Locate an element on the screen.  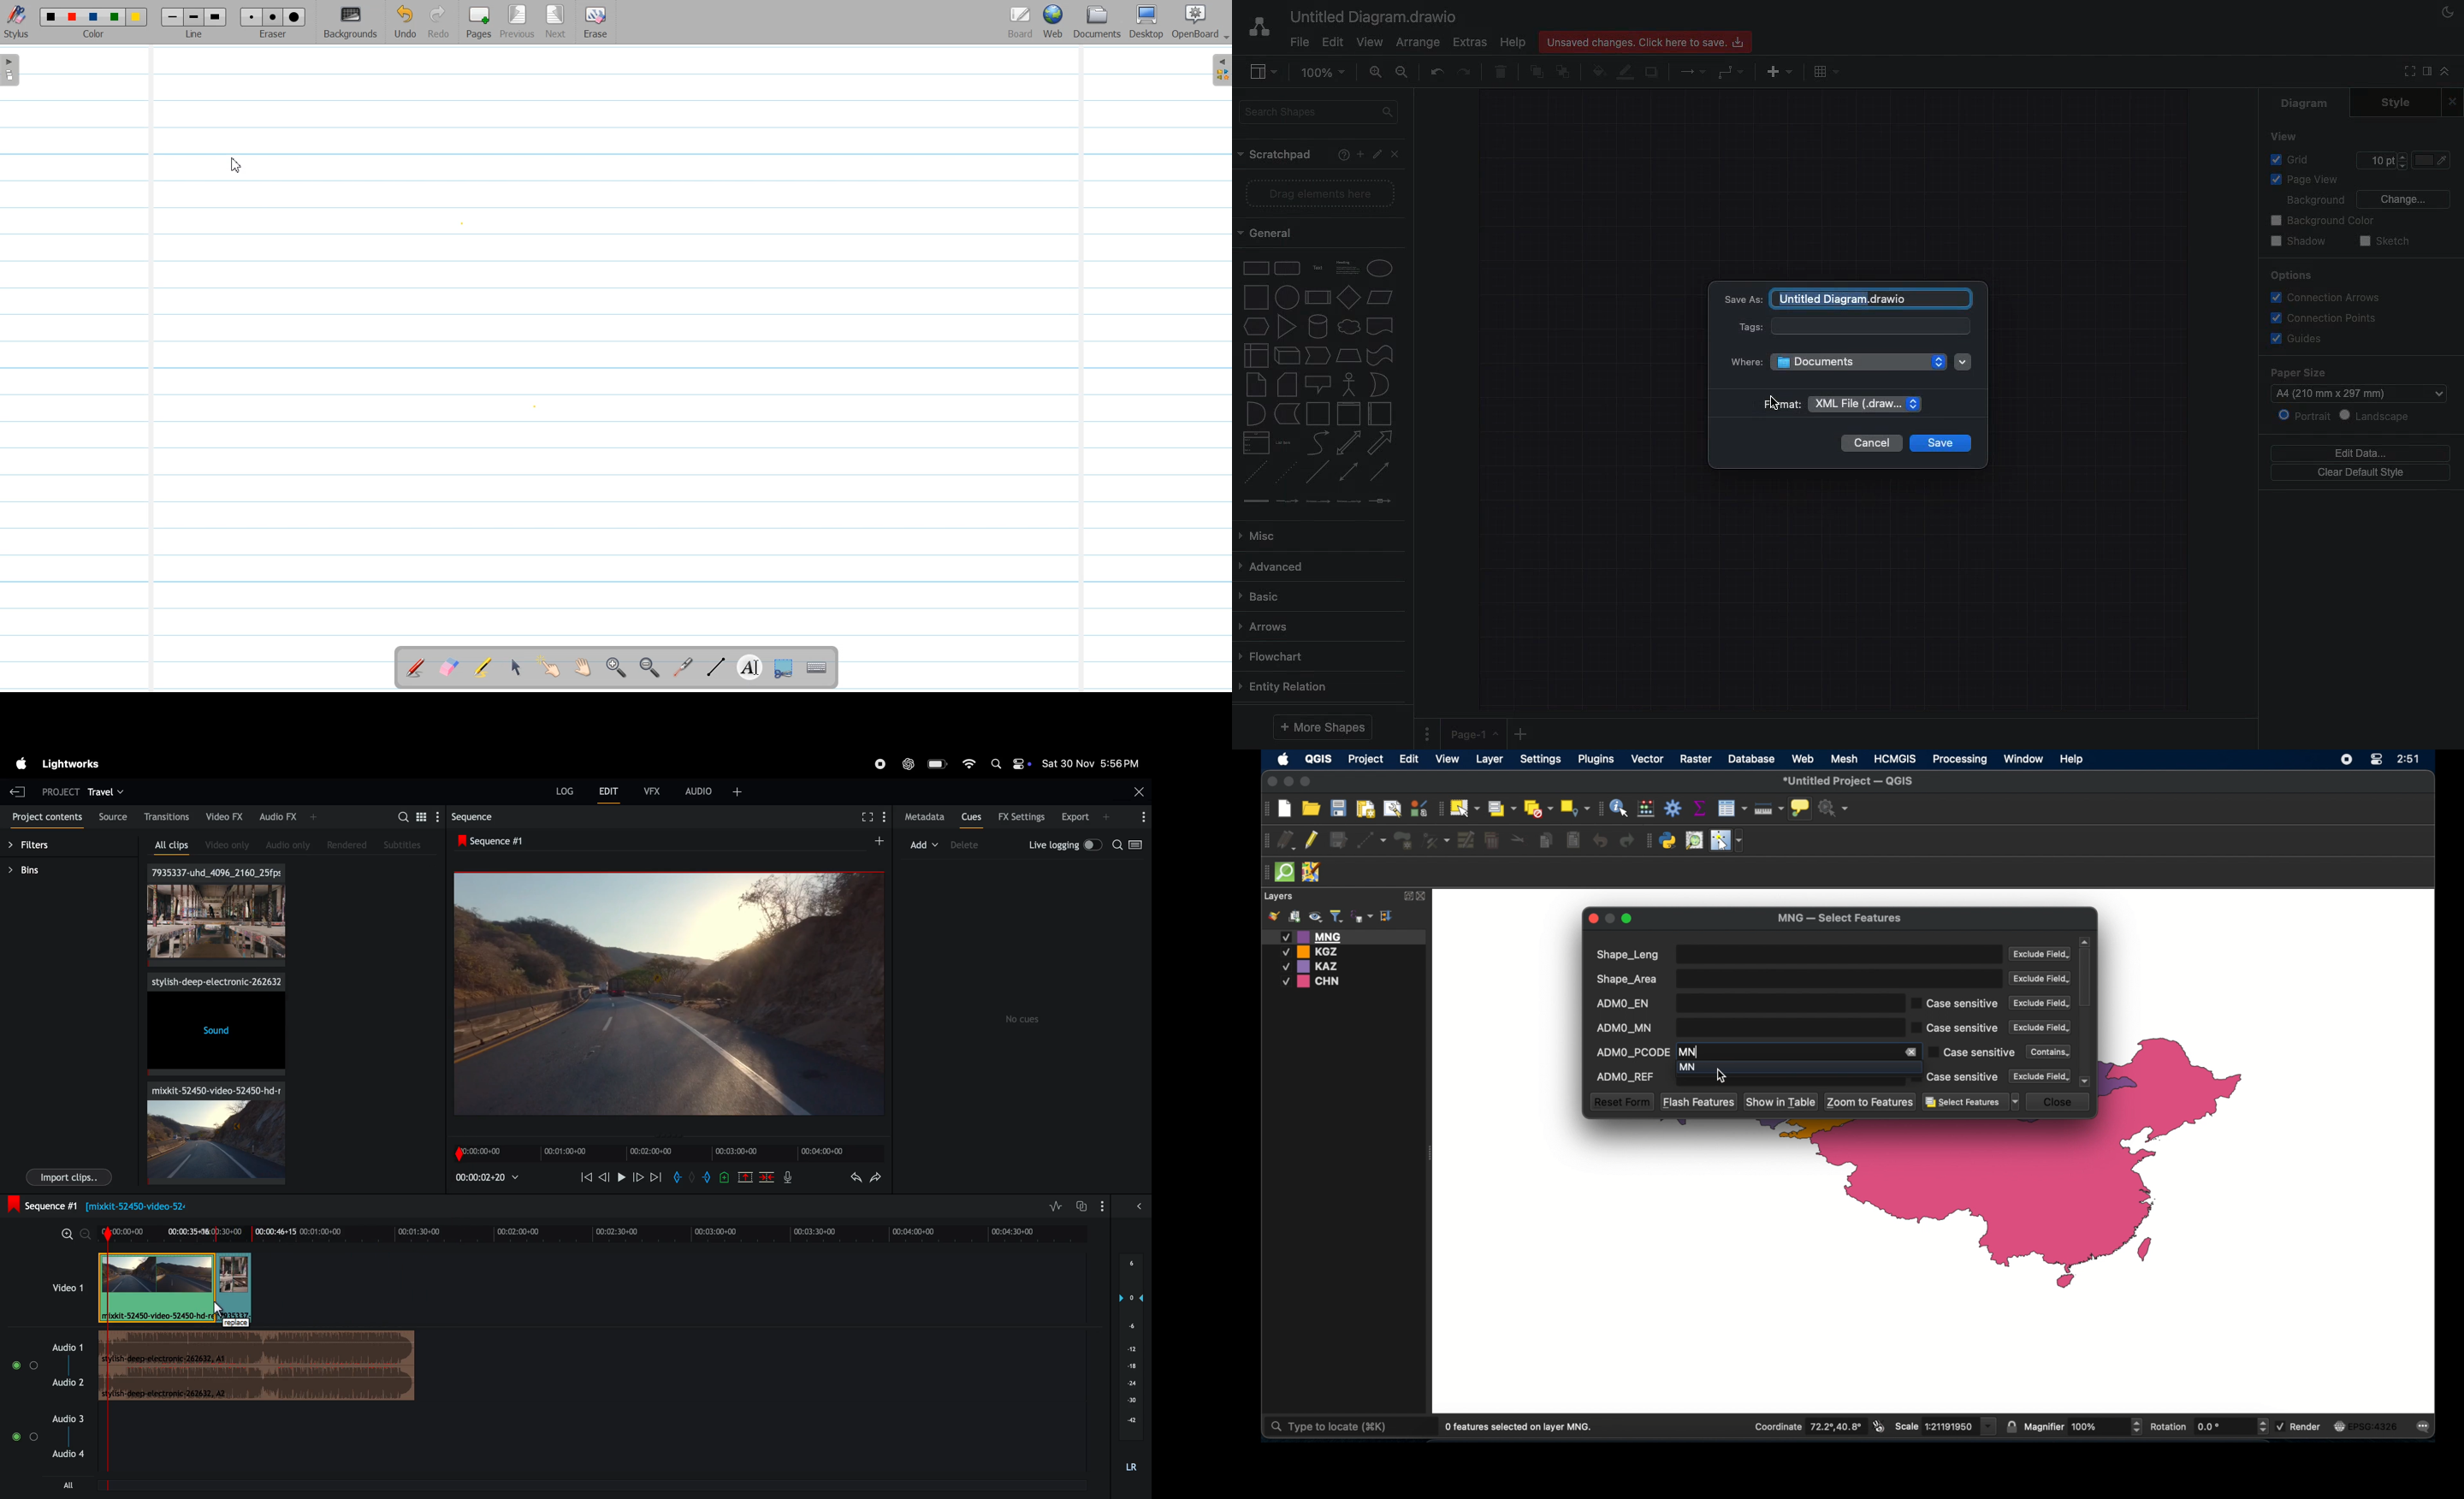
Connections points is located at coordinates (2325, 318).